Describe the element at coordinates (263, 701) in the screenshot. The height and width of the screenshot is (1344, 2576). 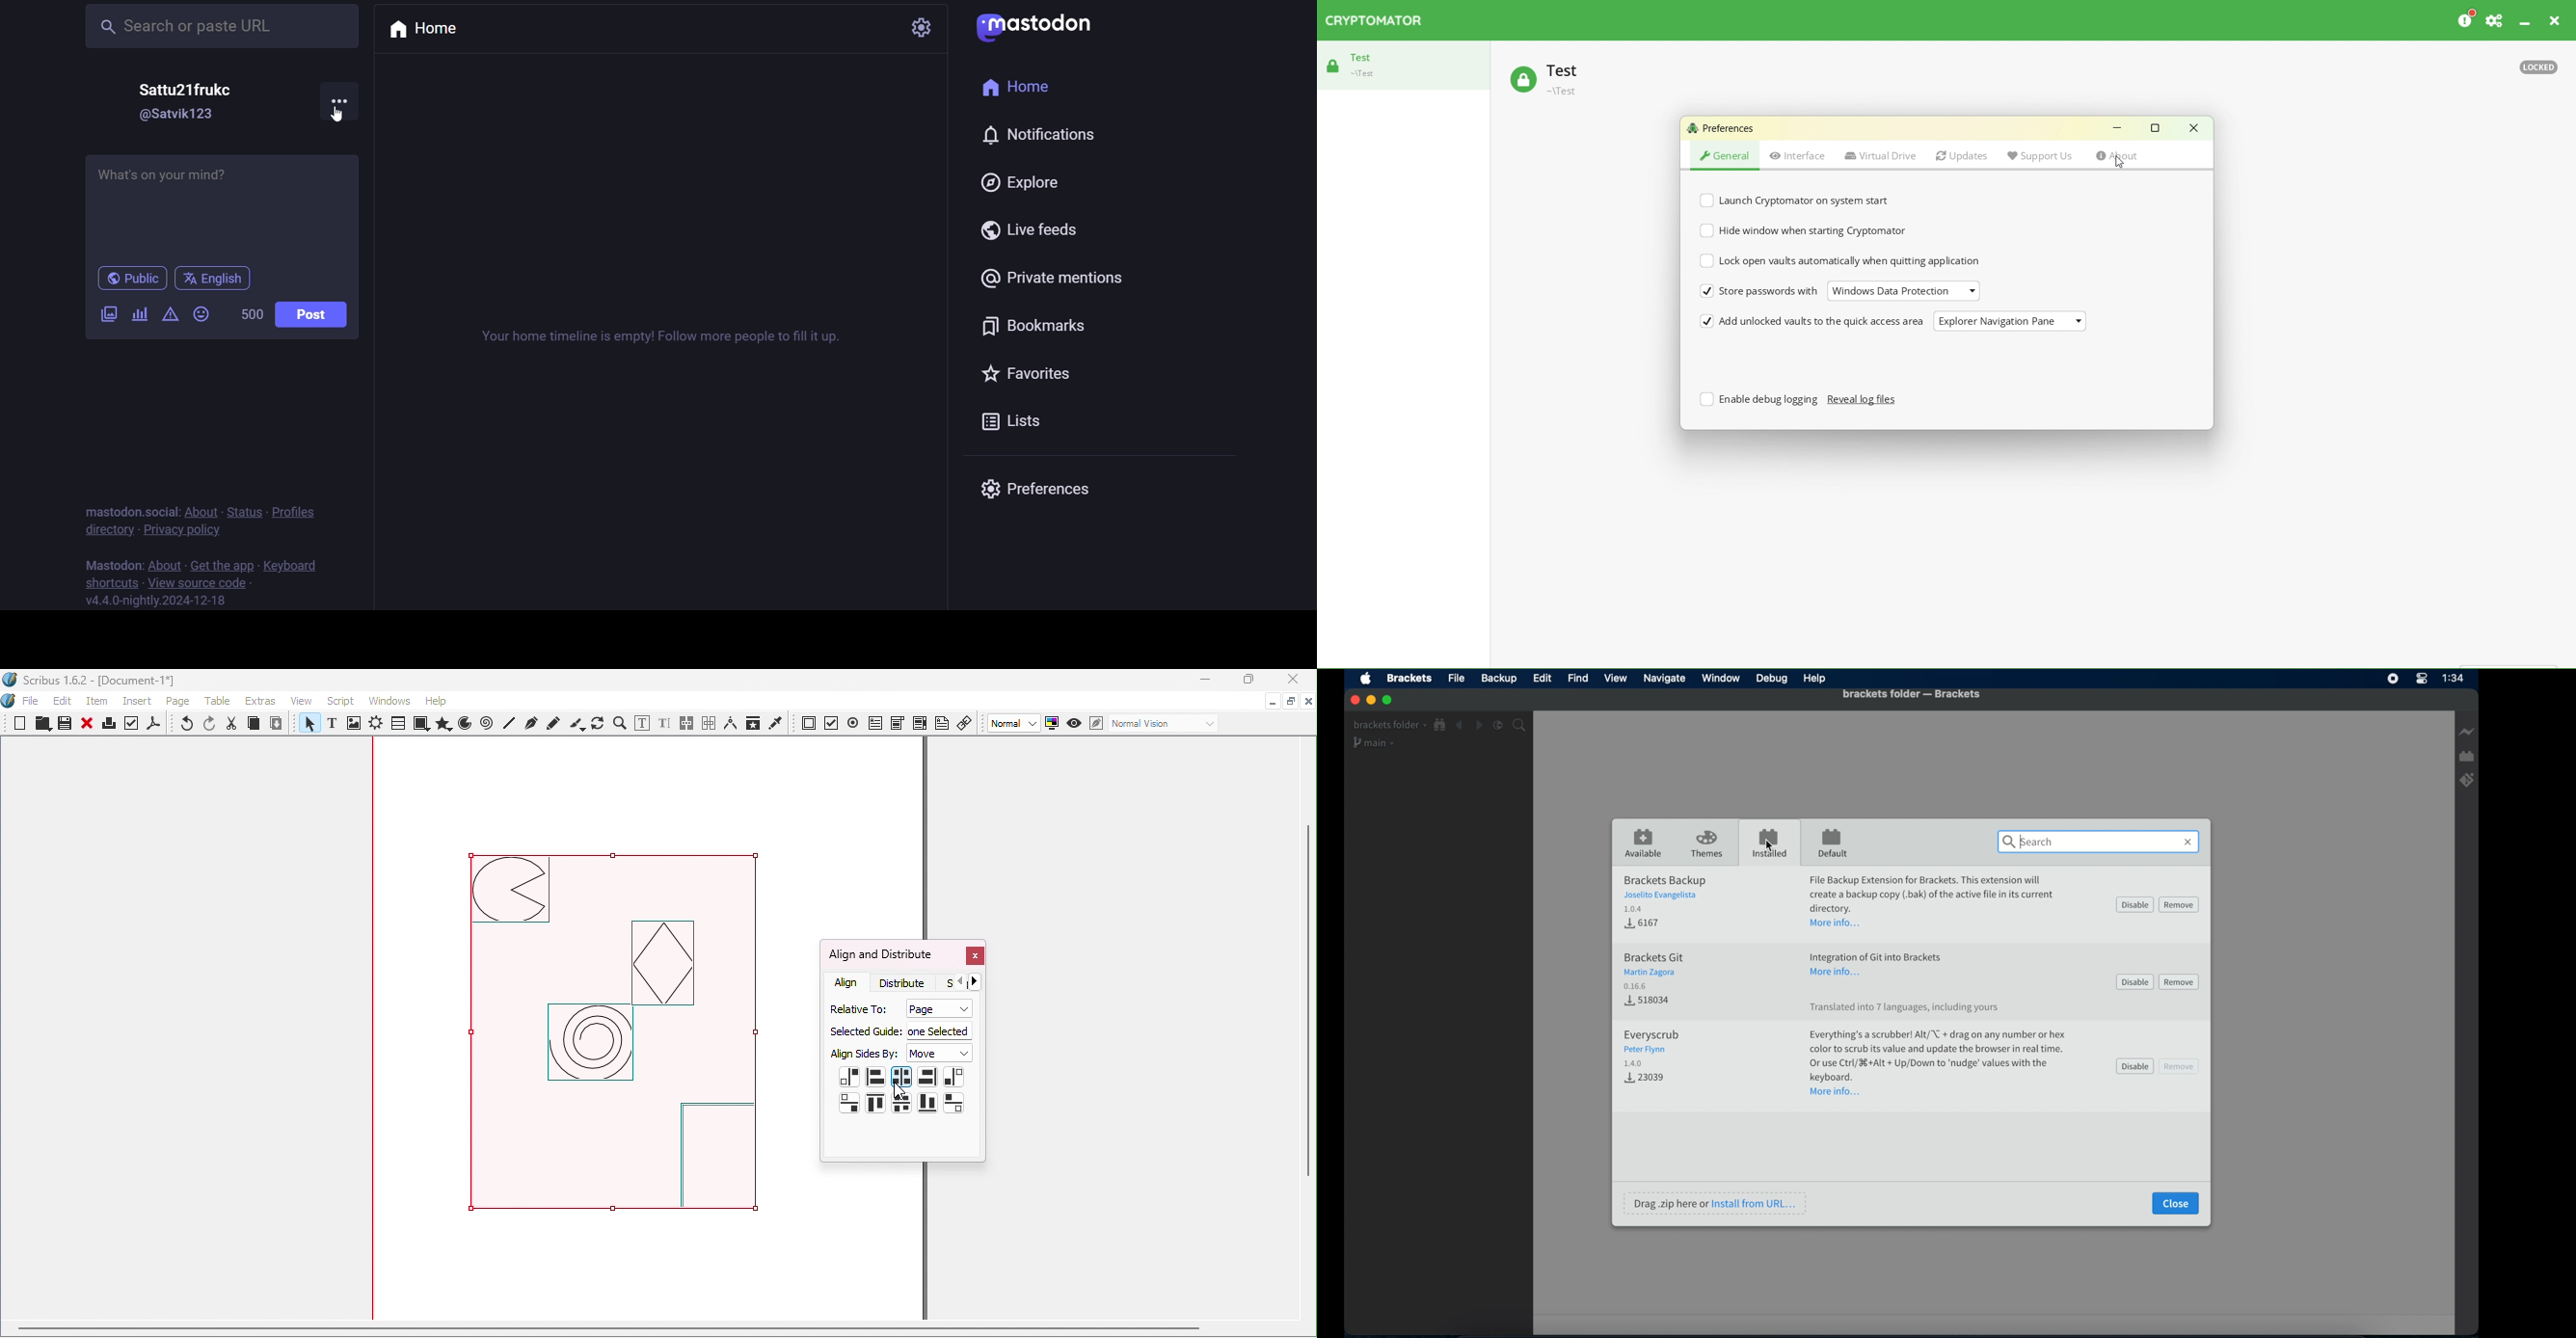
I see `Extras` at that location.